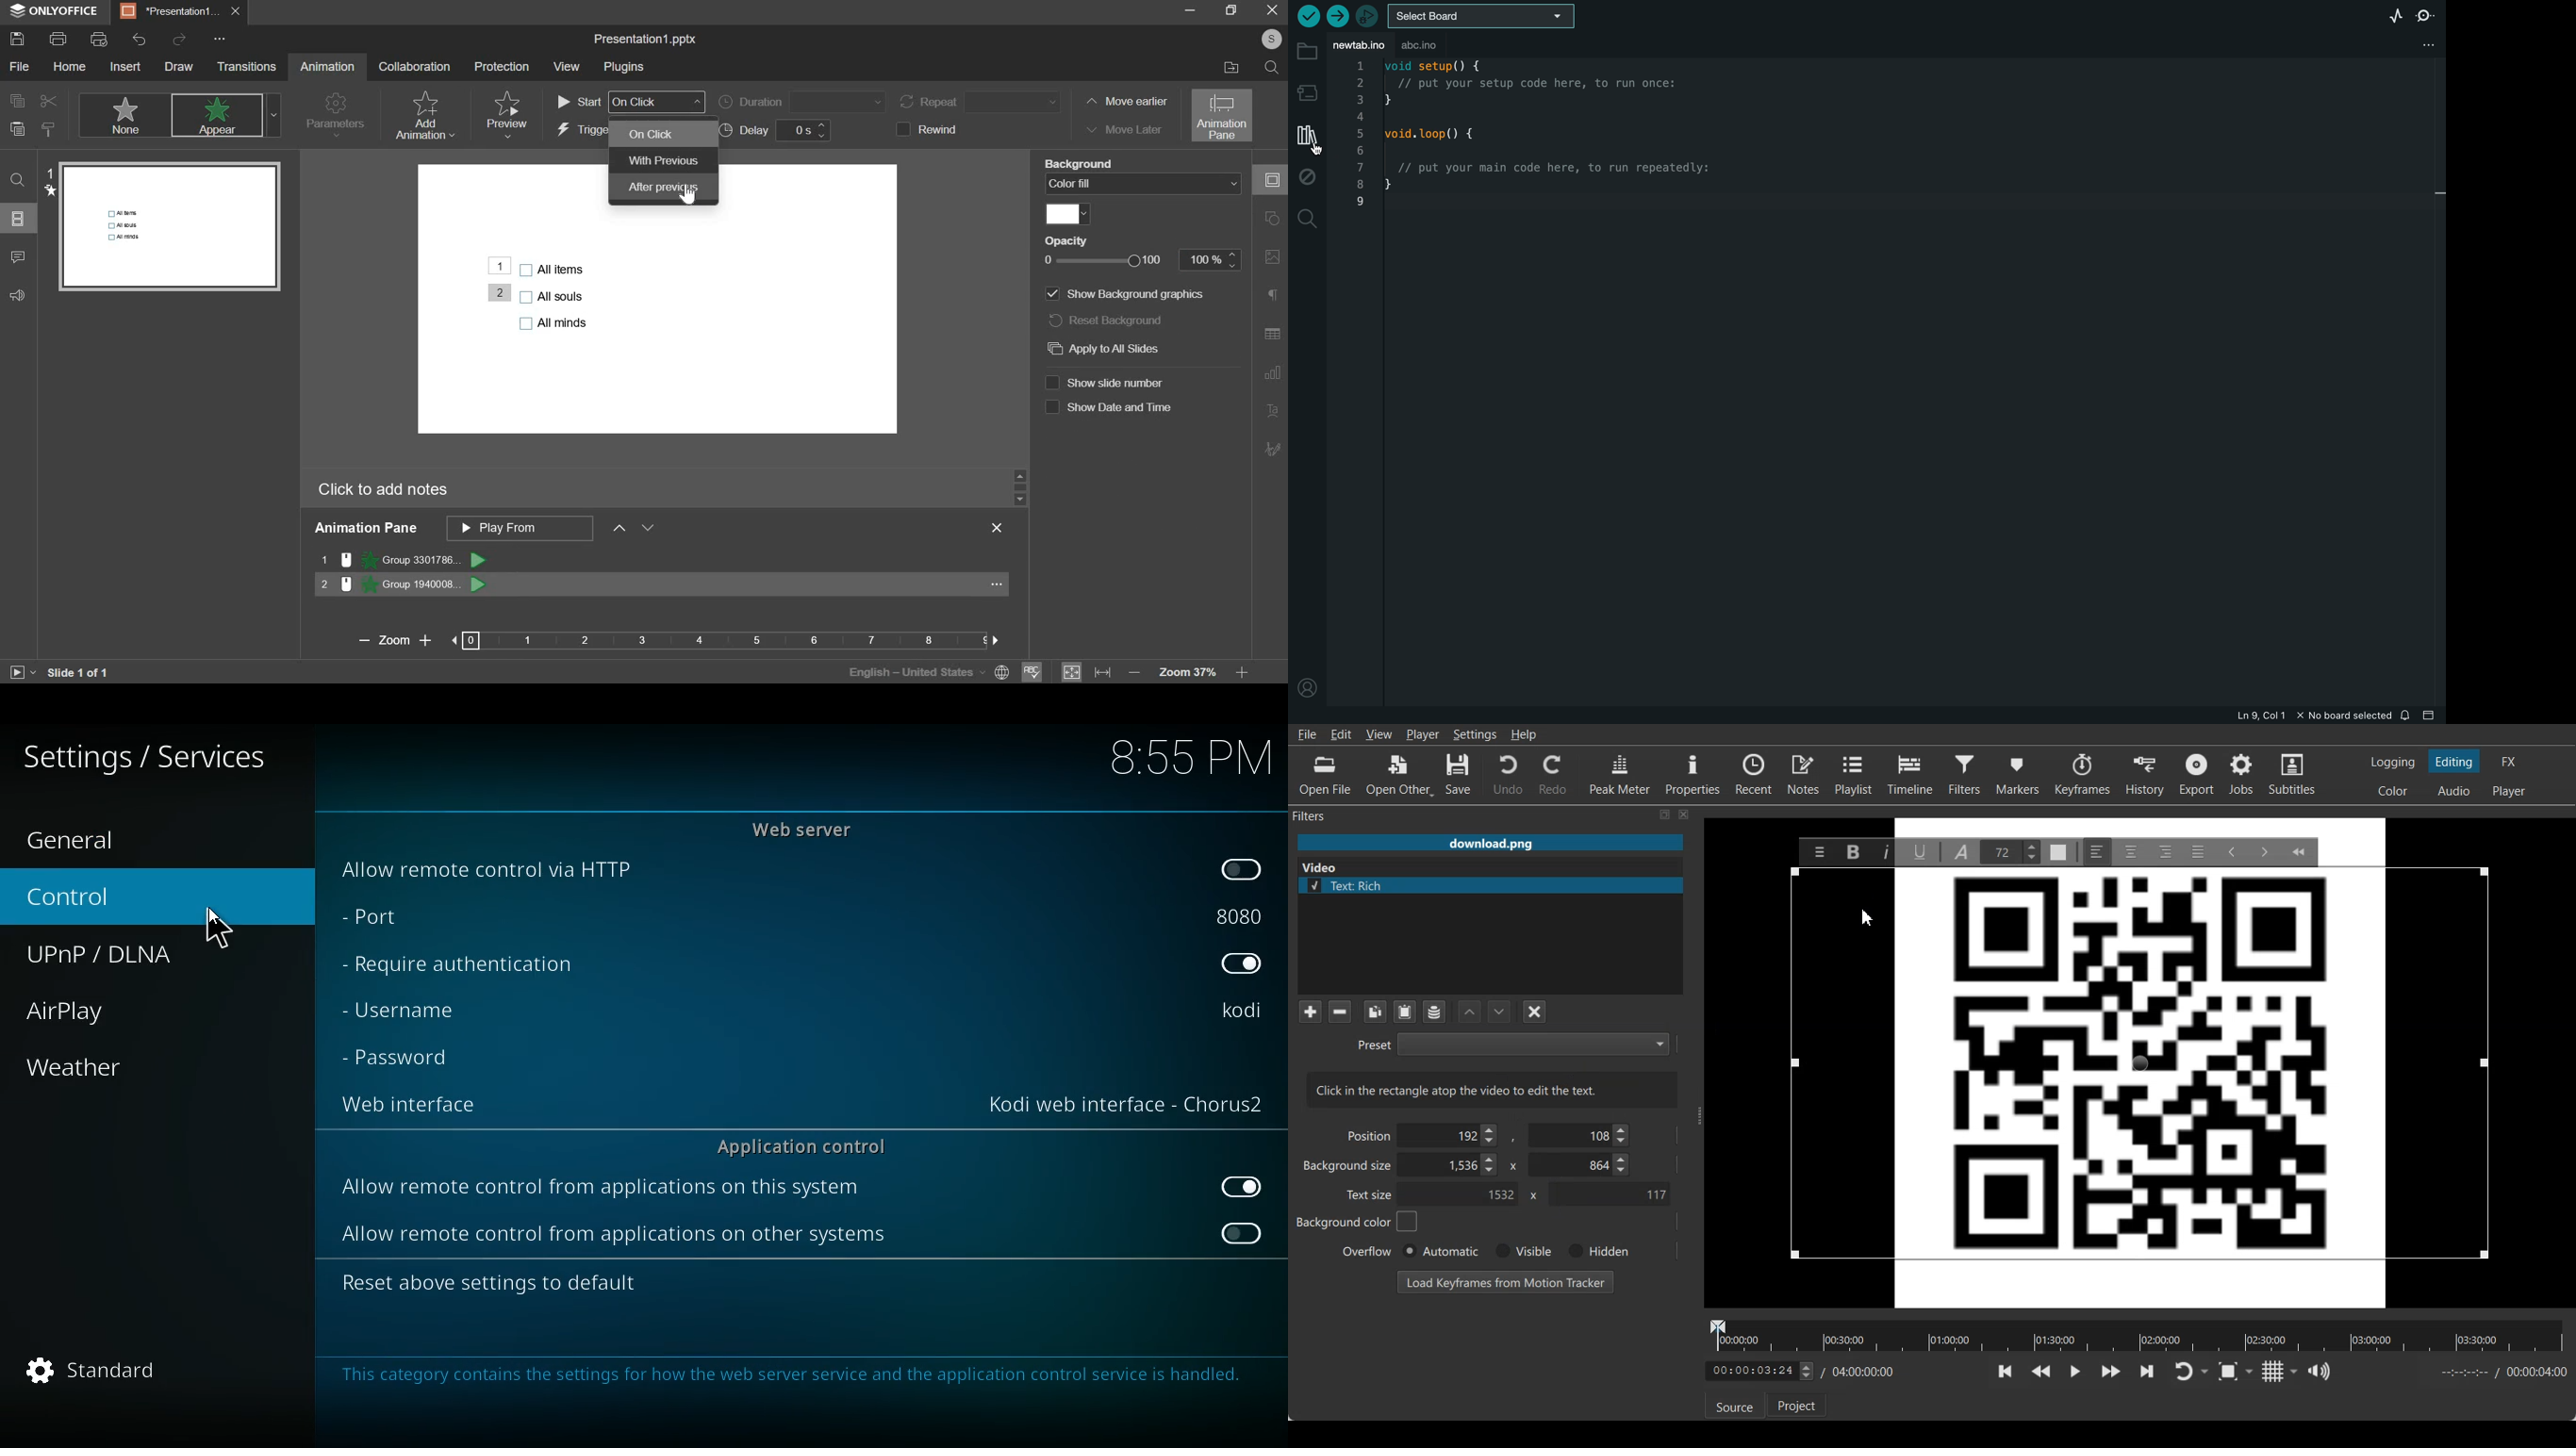  Describe the element at coordinates (2082, 773) in the screenshot. I see `Keyframes` at that location.